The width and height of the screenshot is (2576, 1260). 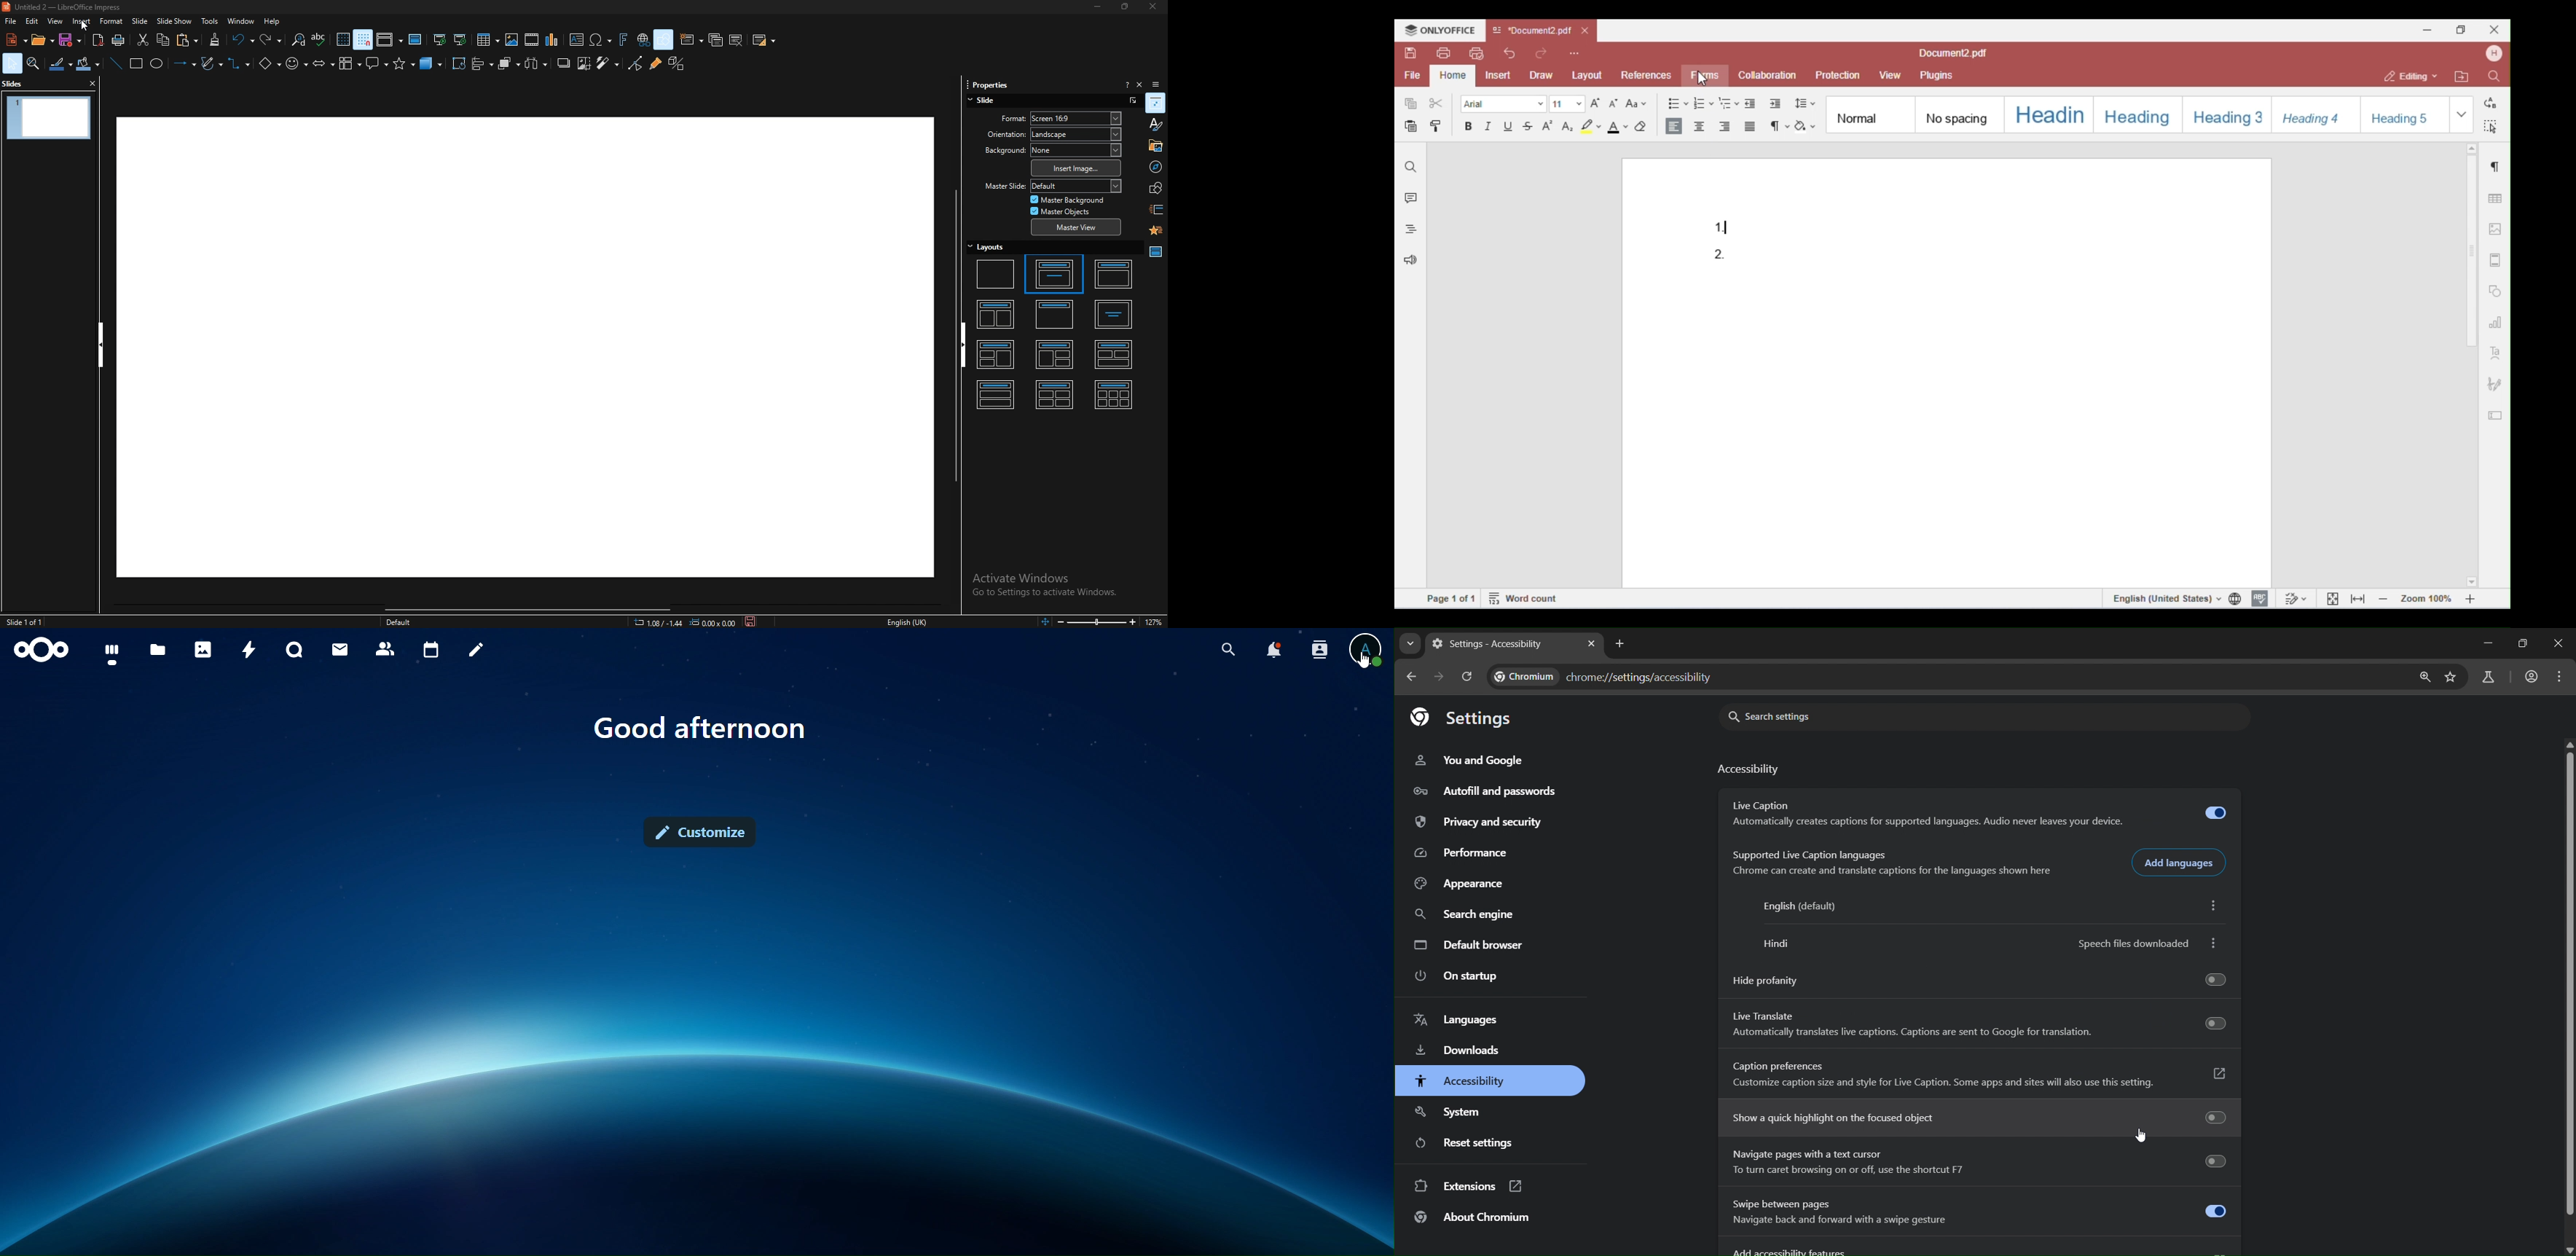 What do you see at coordinates (1486, 792) in the screenshot?
I see `autofill and passwords` at bounding box center [1486, 792].